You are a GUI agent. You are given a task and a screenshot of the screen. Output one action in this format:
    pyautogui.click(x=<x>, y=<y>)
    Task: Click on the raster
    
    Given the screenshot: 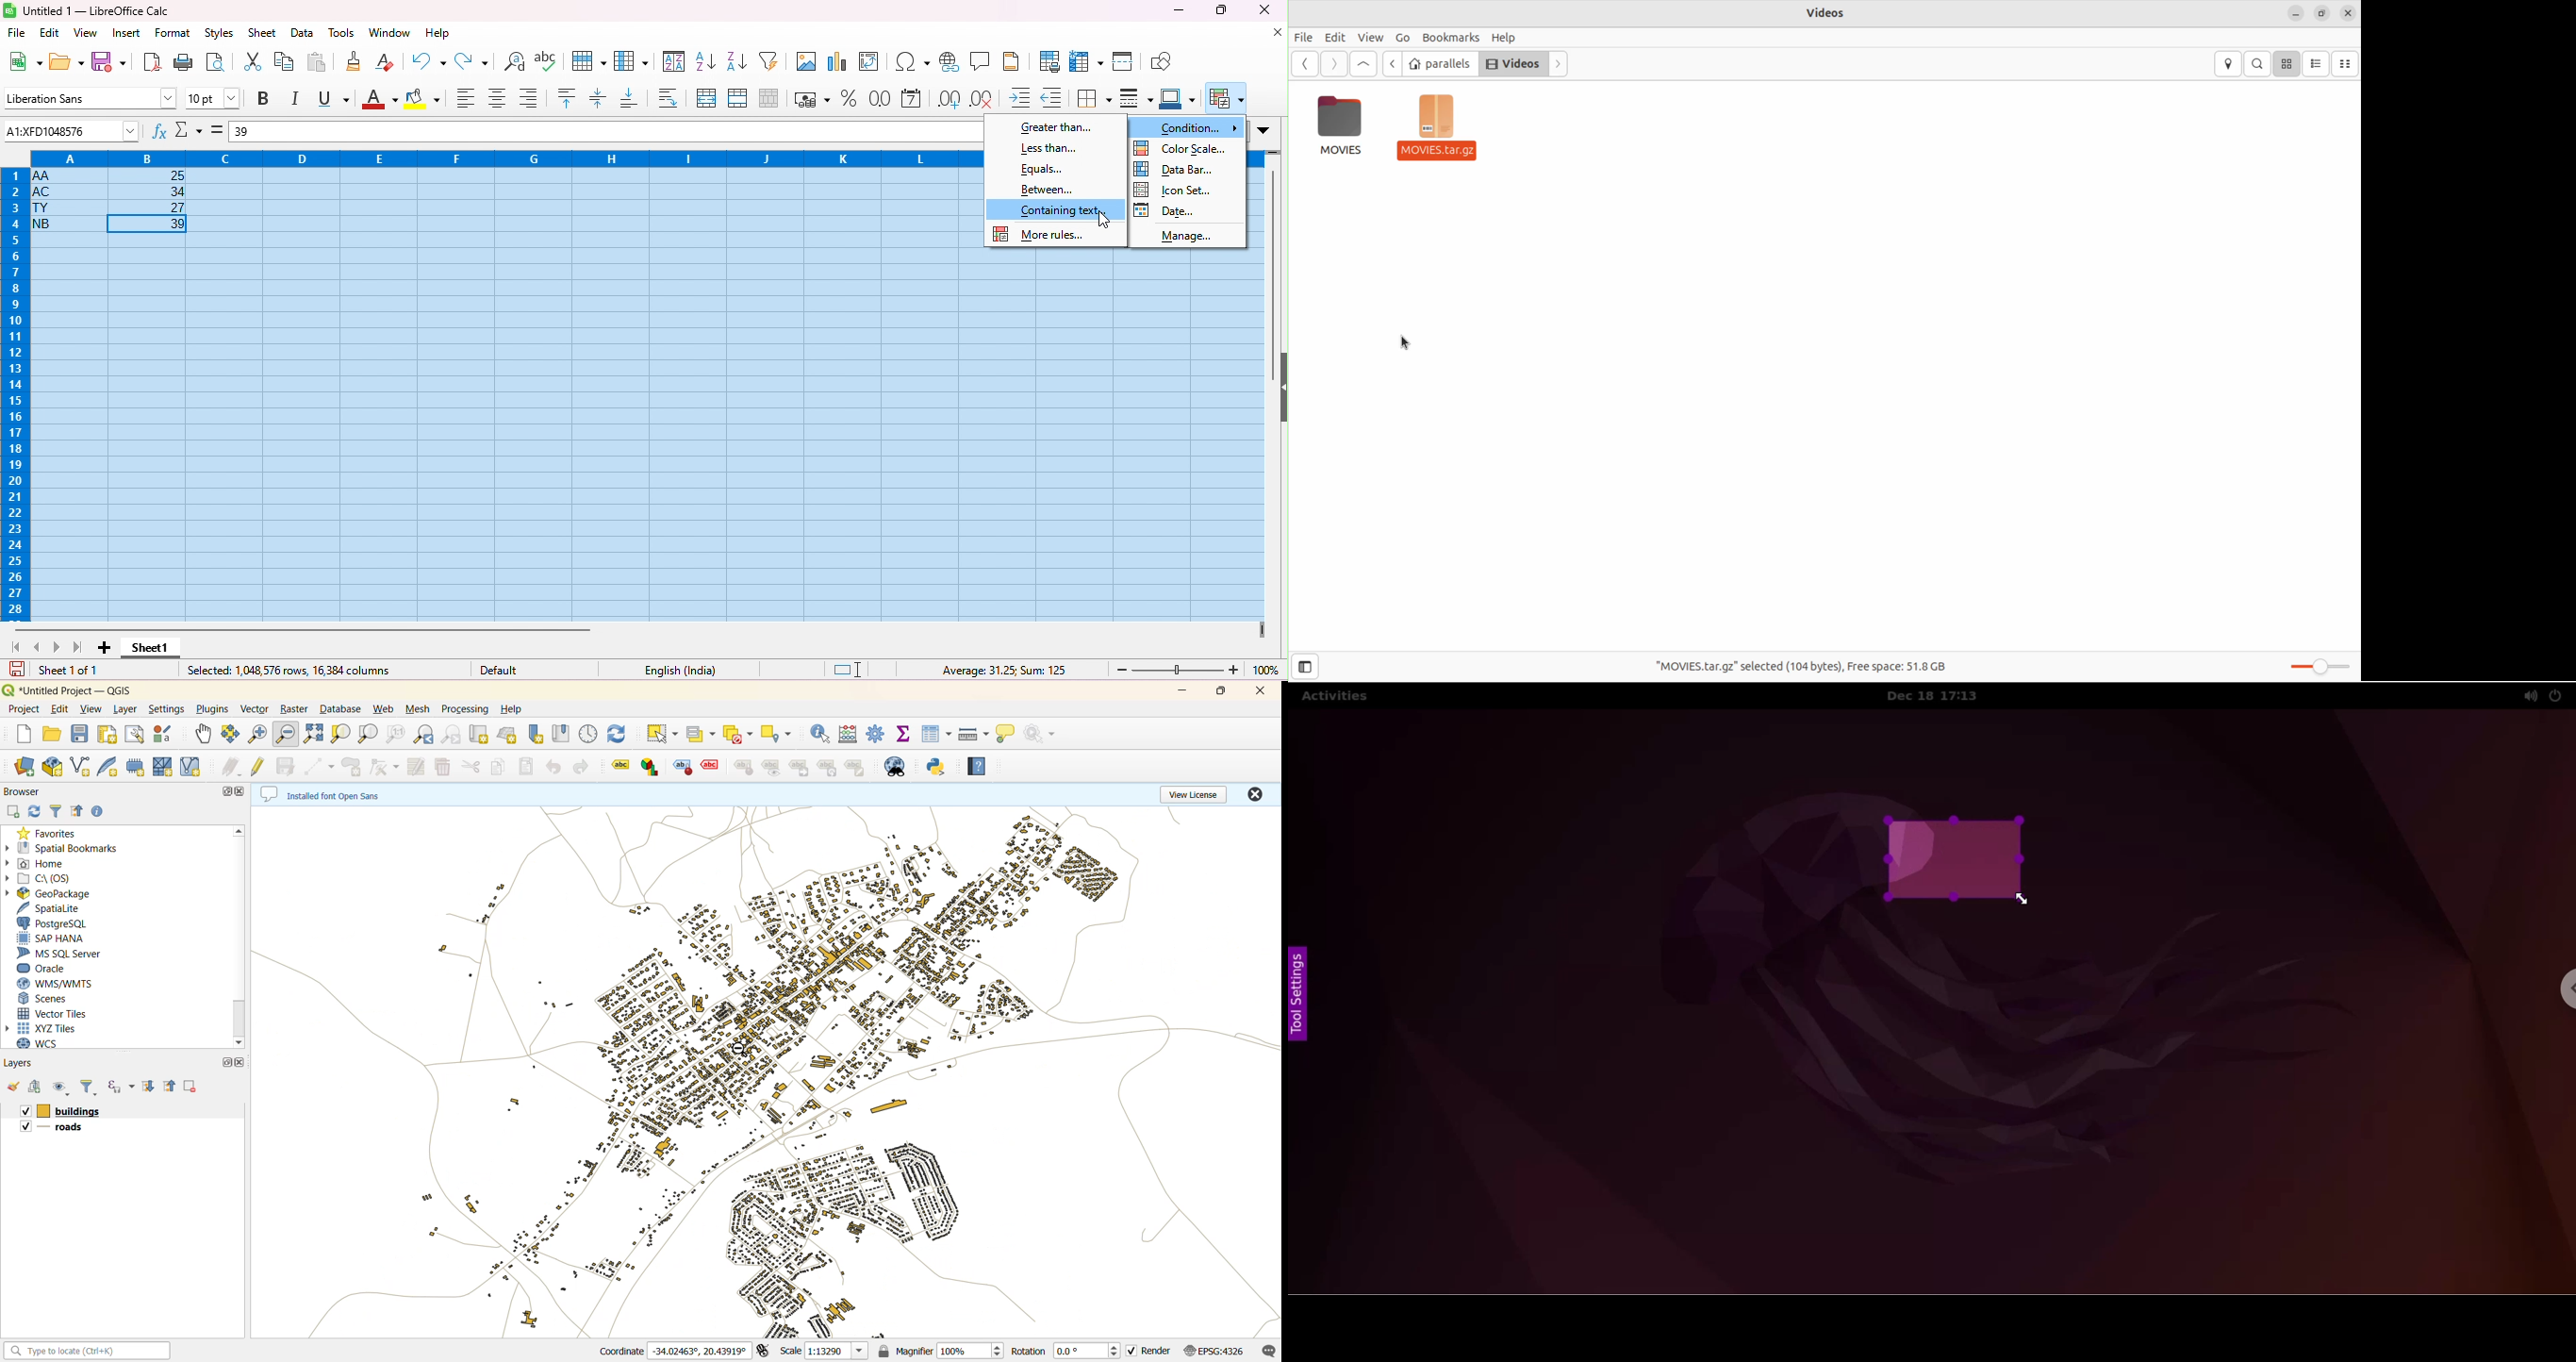 What is the action you would take?
    pyautogui.click(x=295, y=708)
    